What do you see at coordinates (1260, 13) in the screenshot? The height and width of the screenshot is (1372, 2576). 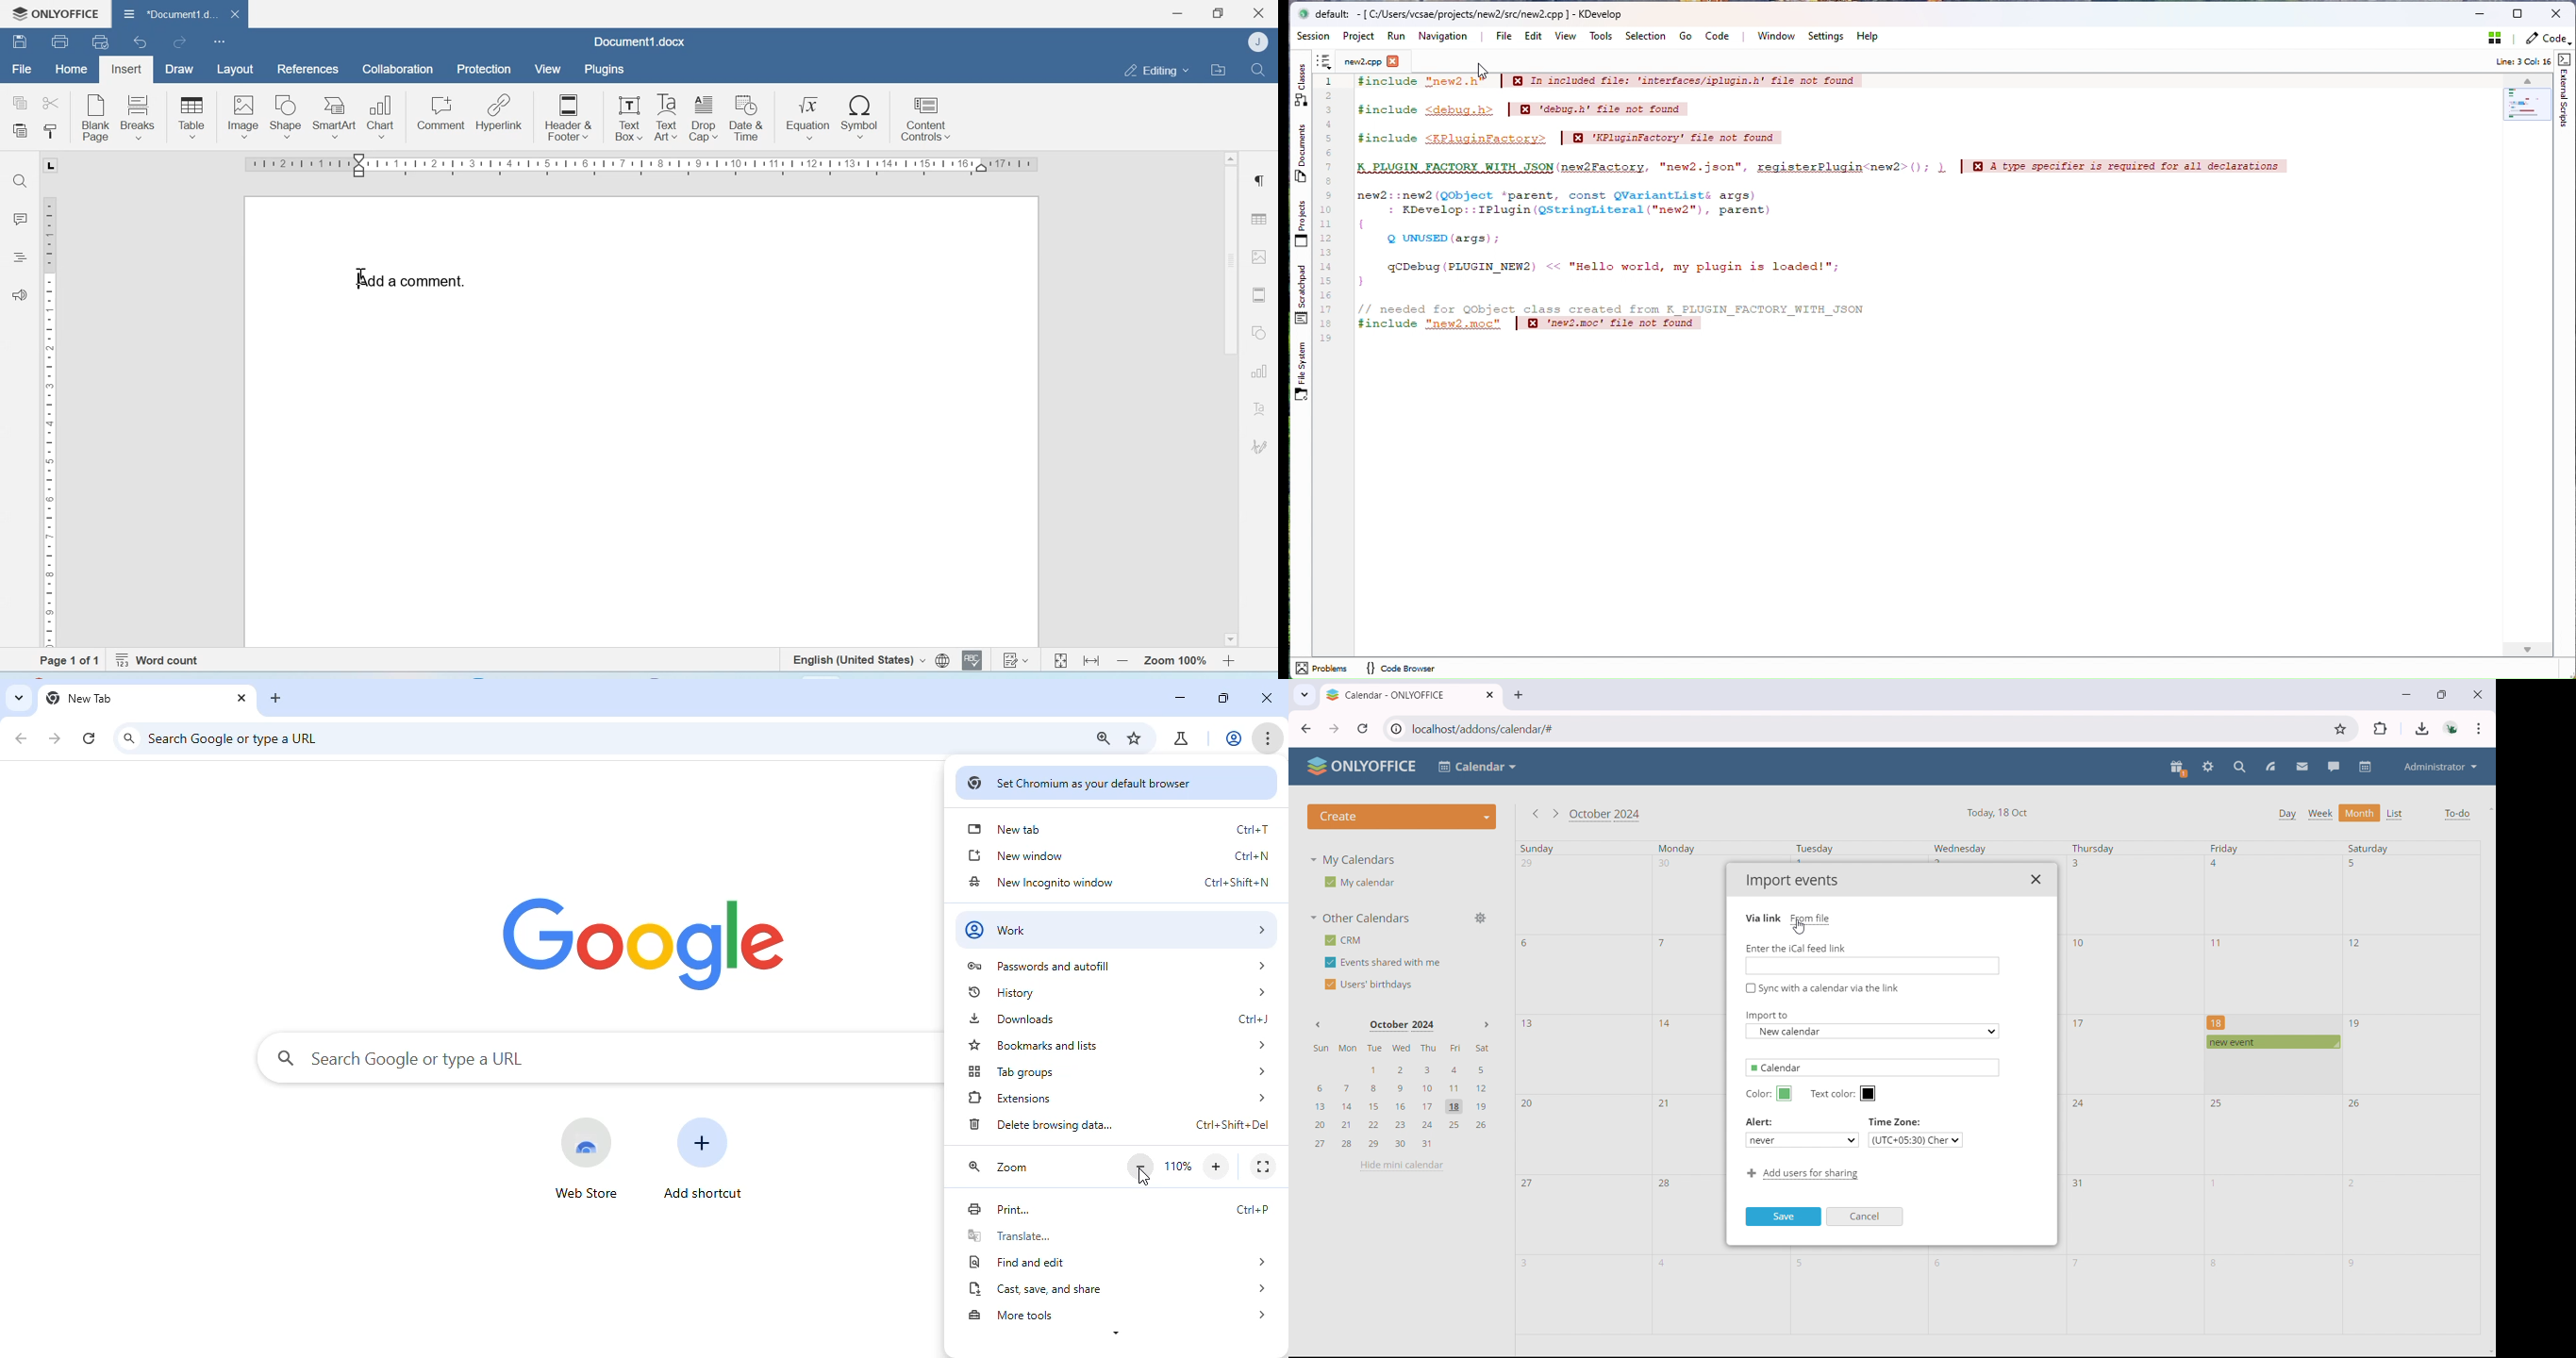 I see `Close` at bounding box center [1260, 13].